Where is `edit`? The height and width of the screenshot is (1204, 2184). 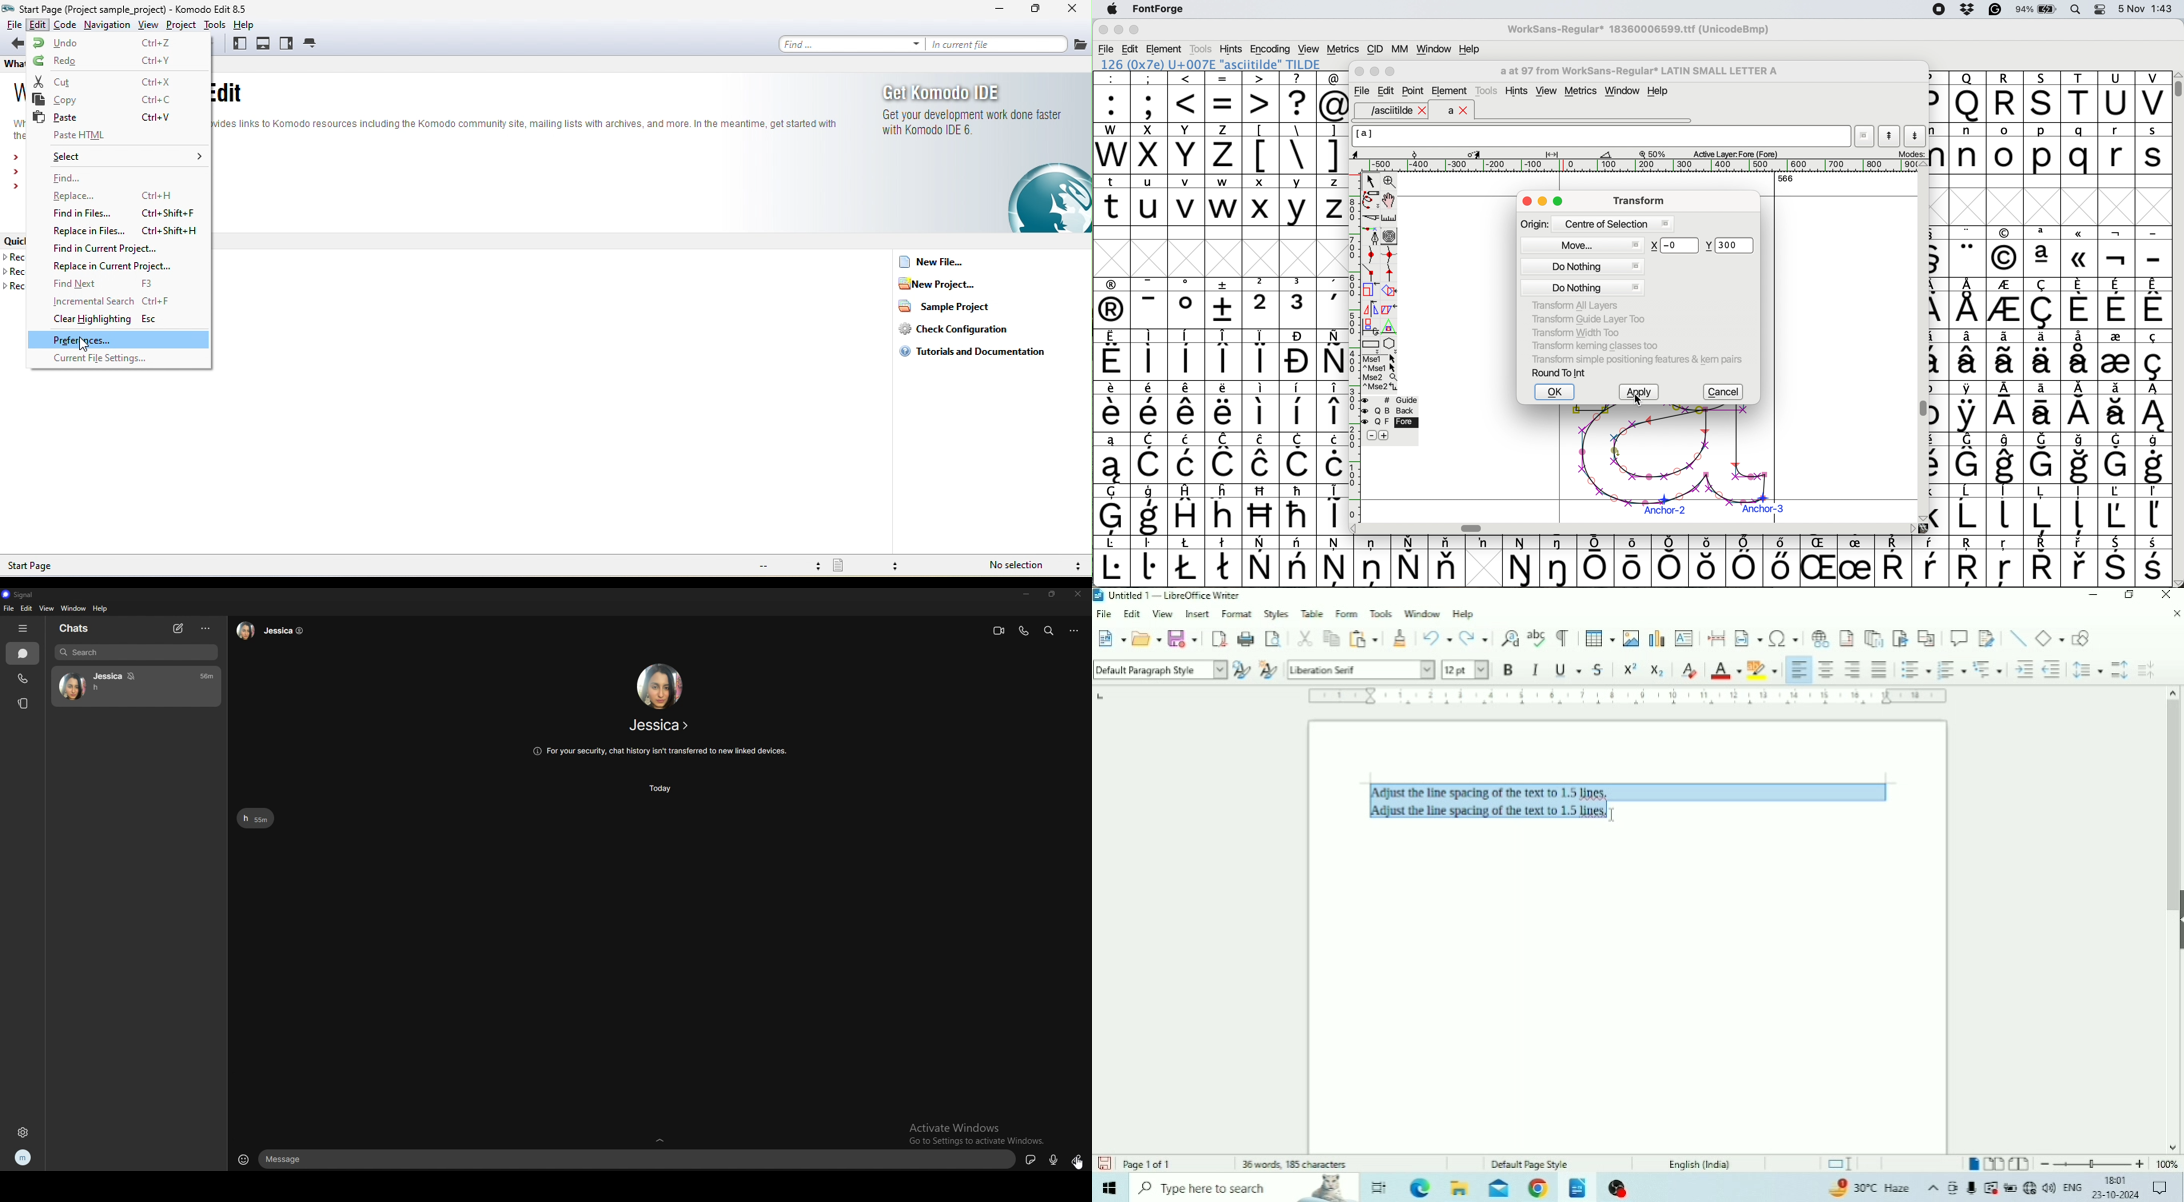
edit is located at coordinates (1131, 49).